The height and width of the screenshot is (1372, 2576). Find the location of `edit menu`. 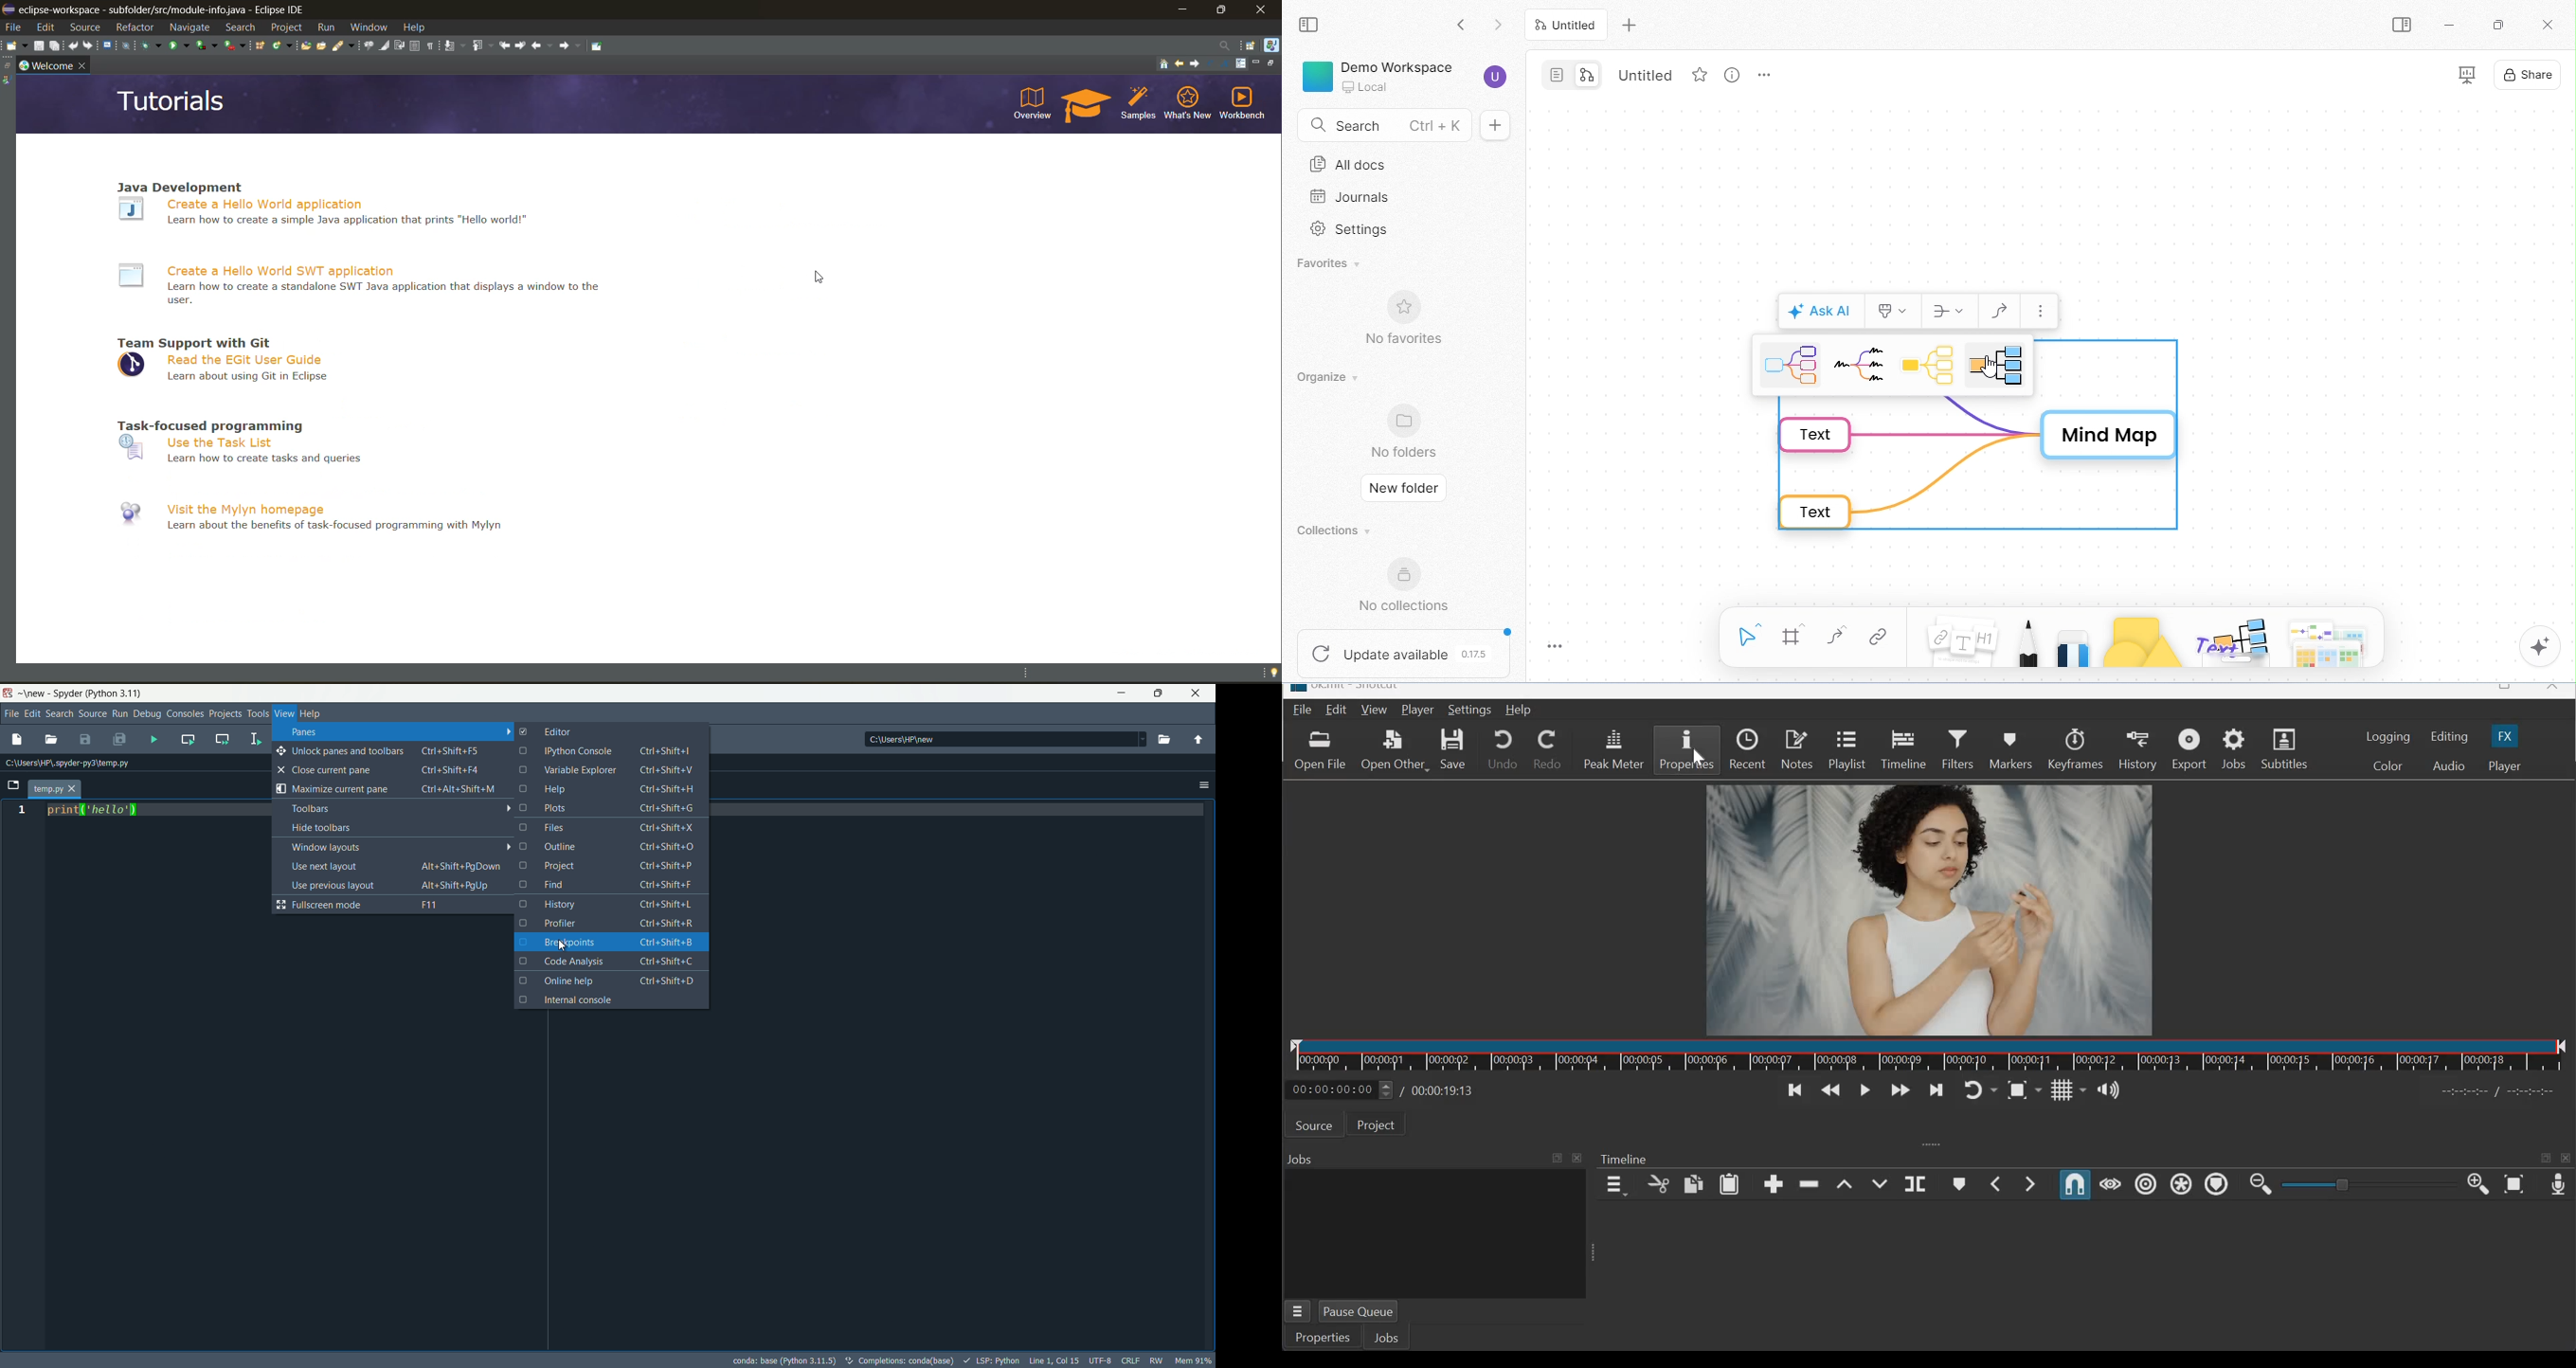

edit menu is located at coordinates (32, 714).